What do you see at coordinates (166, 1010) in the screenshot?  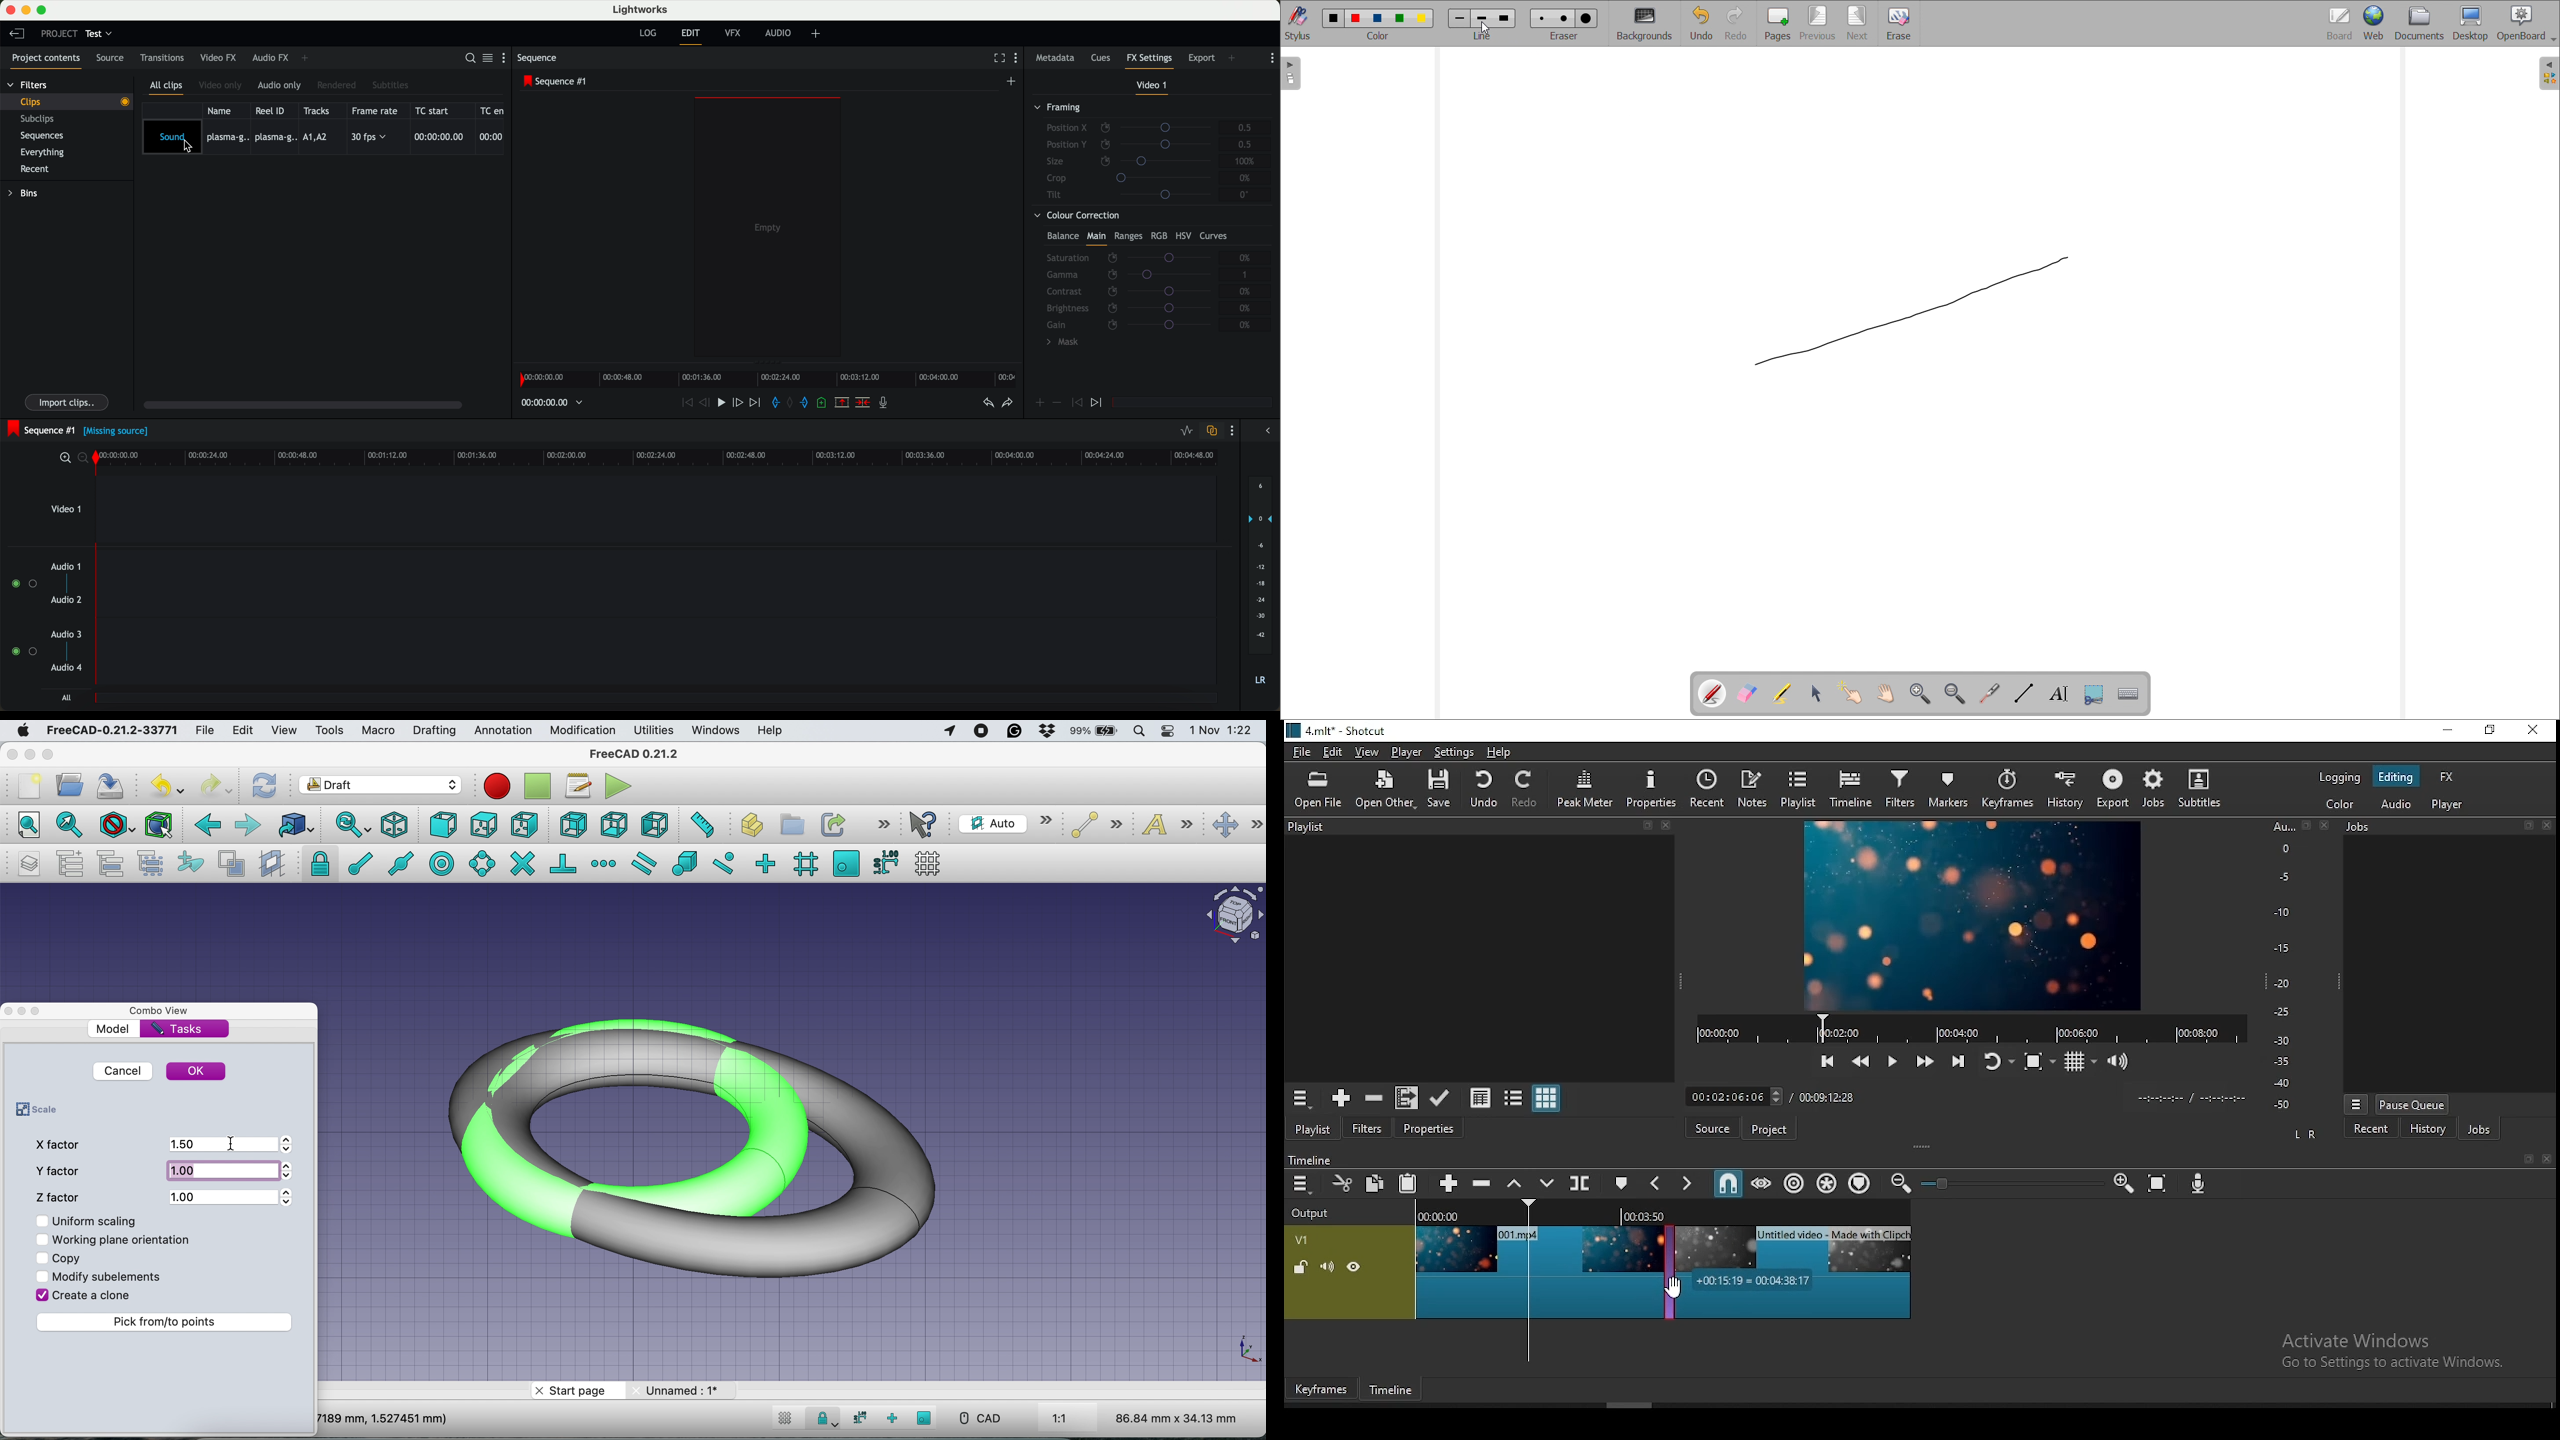 I see `combo view` at bounding box center [166, 1010].